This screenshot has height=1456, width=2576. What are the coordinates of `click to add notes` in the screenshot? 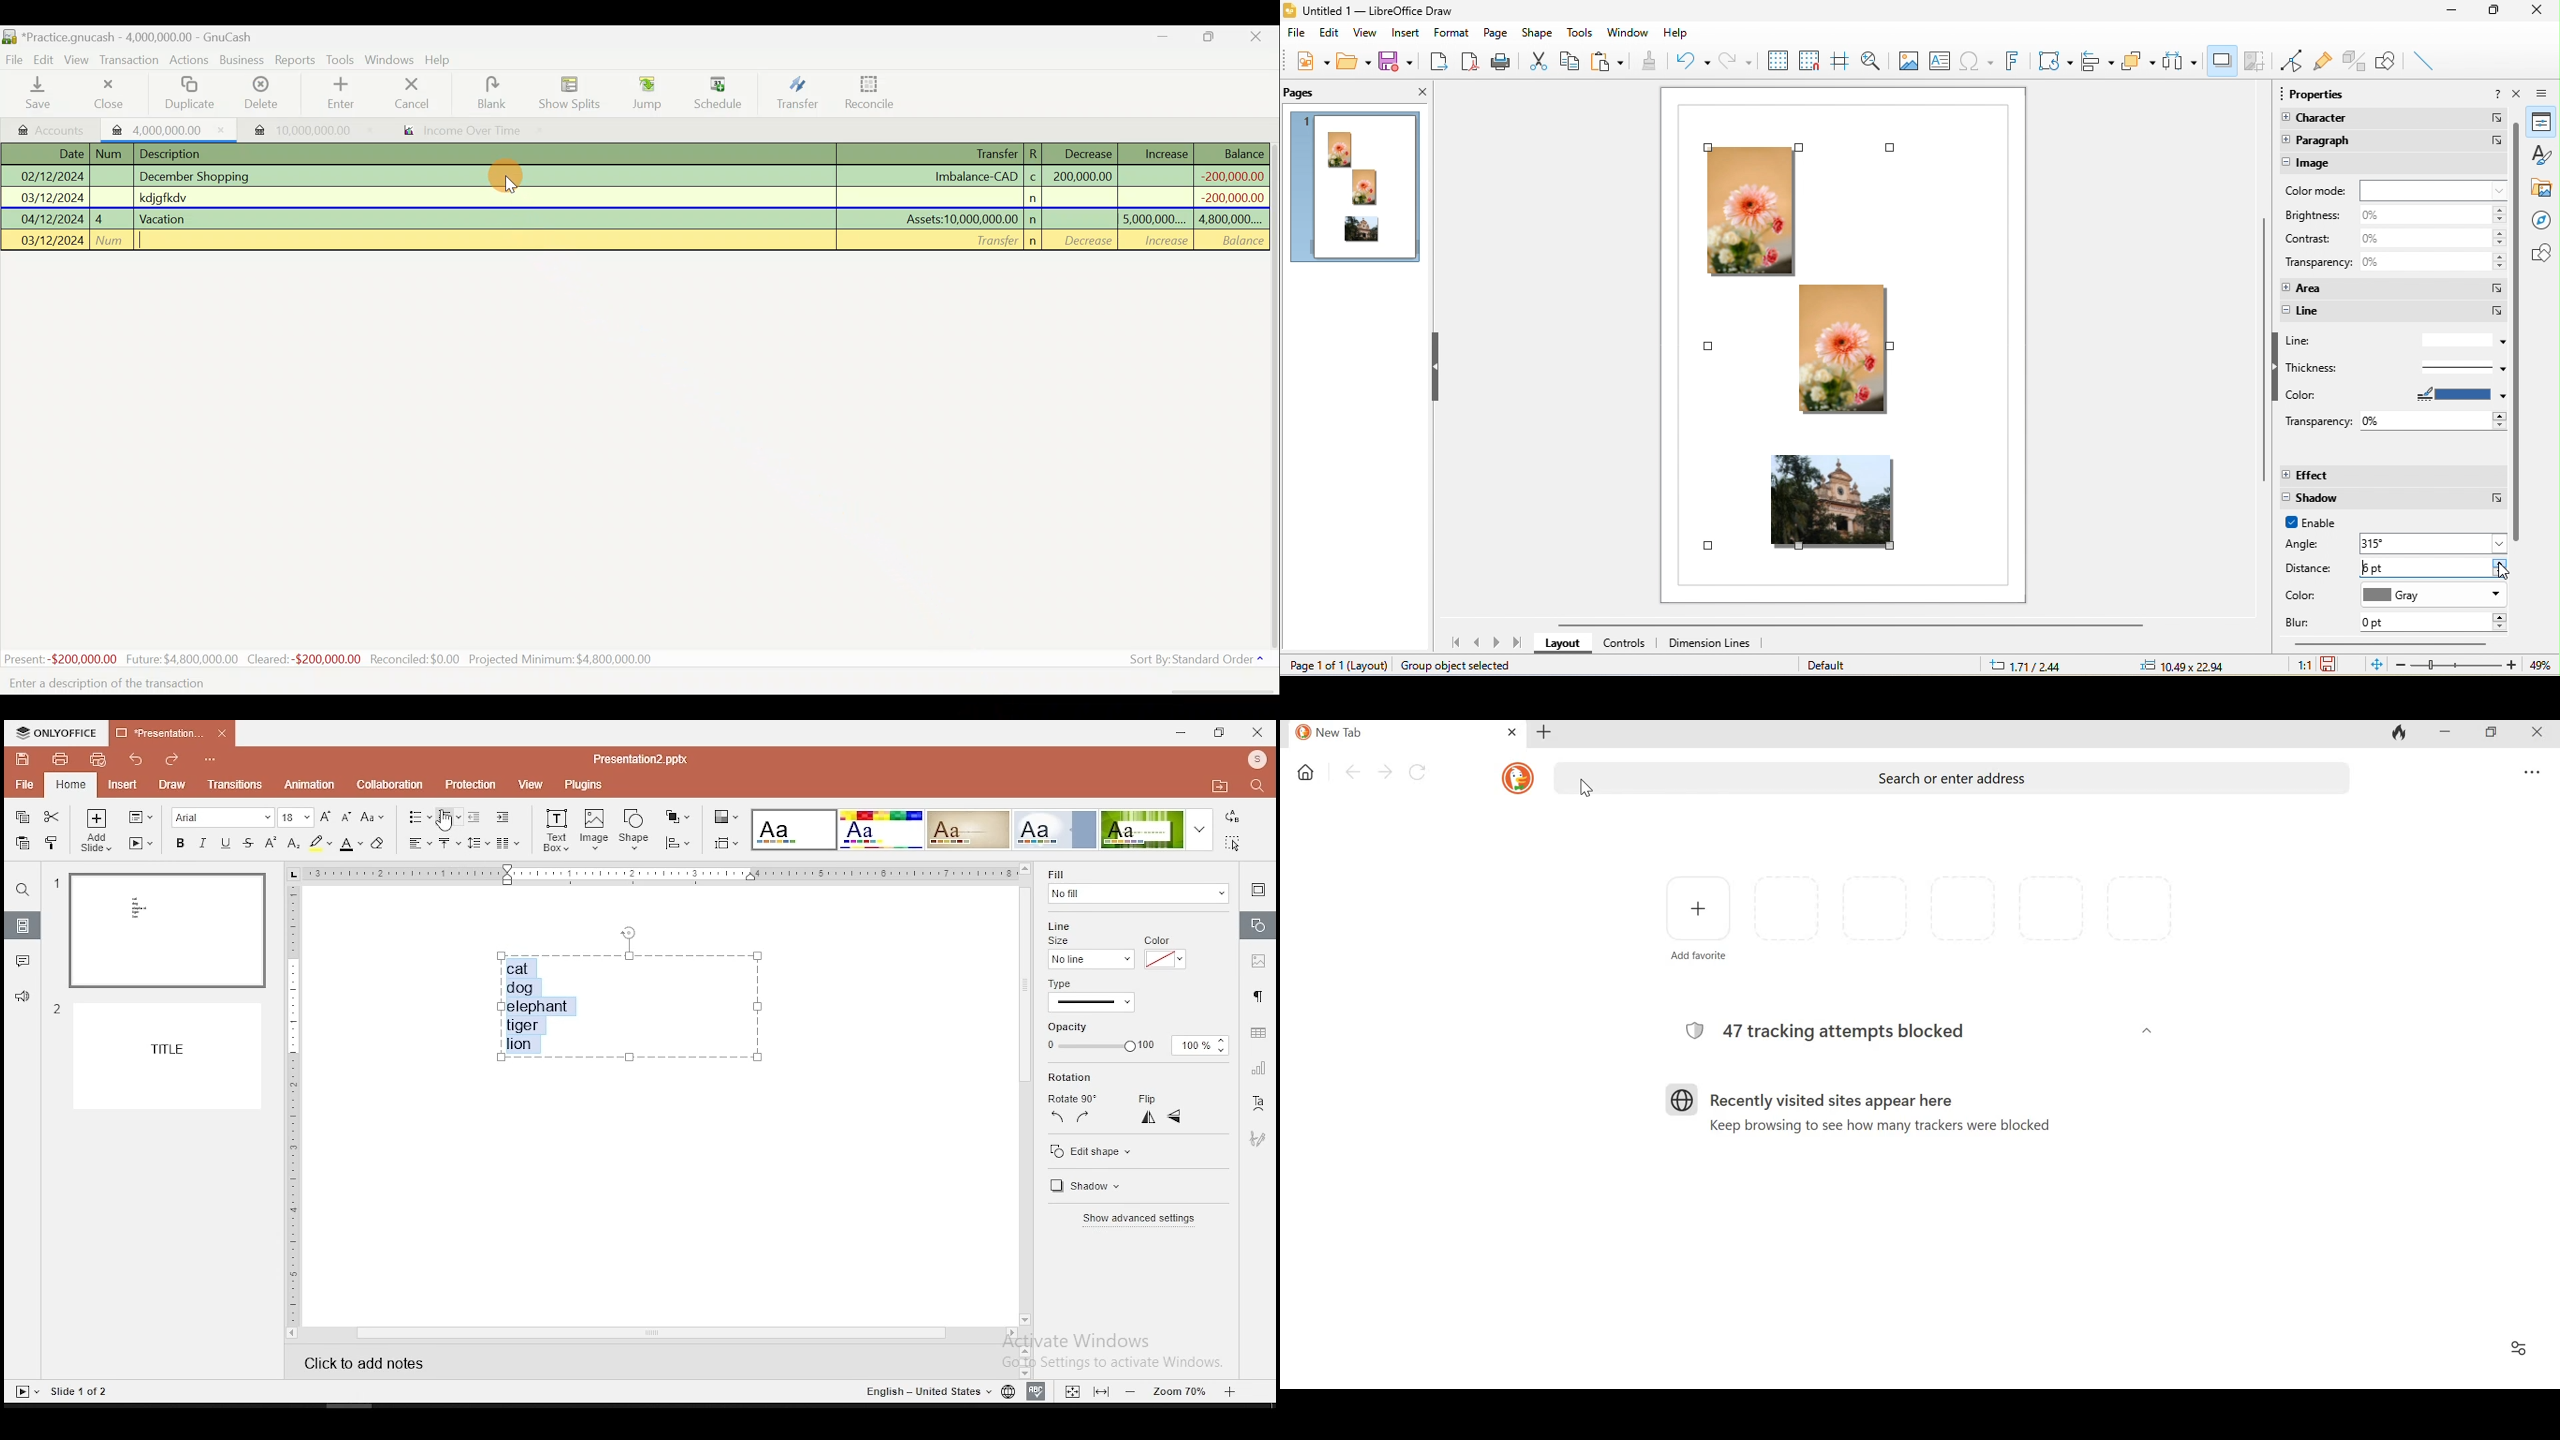 It's located at (377, 1360).